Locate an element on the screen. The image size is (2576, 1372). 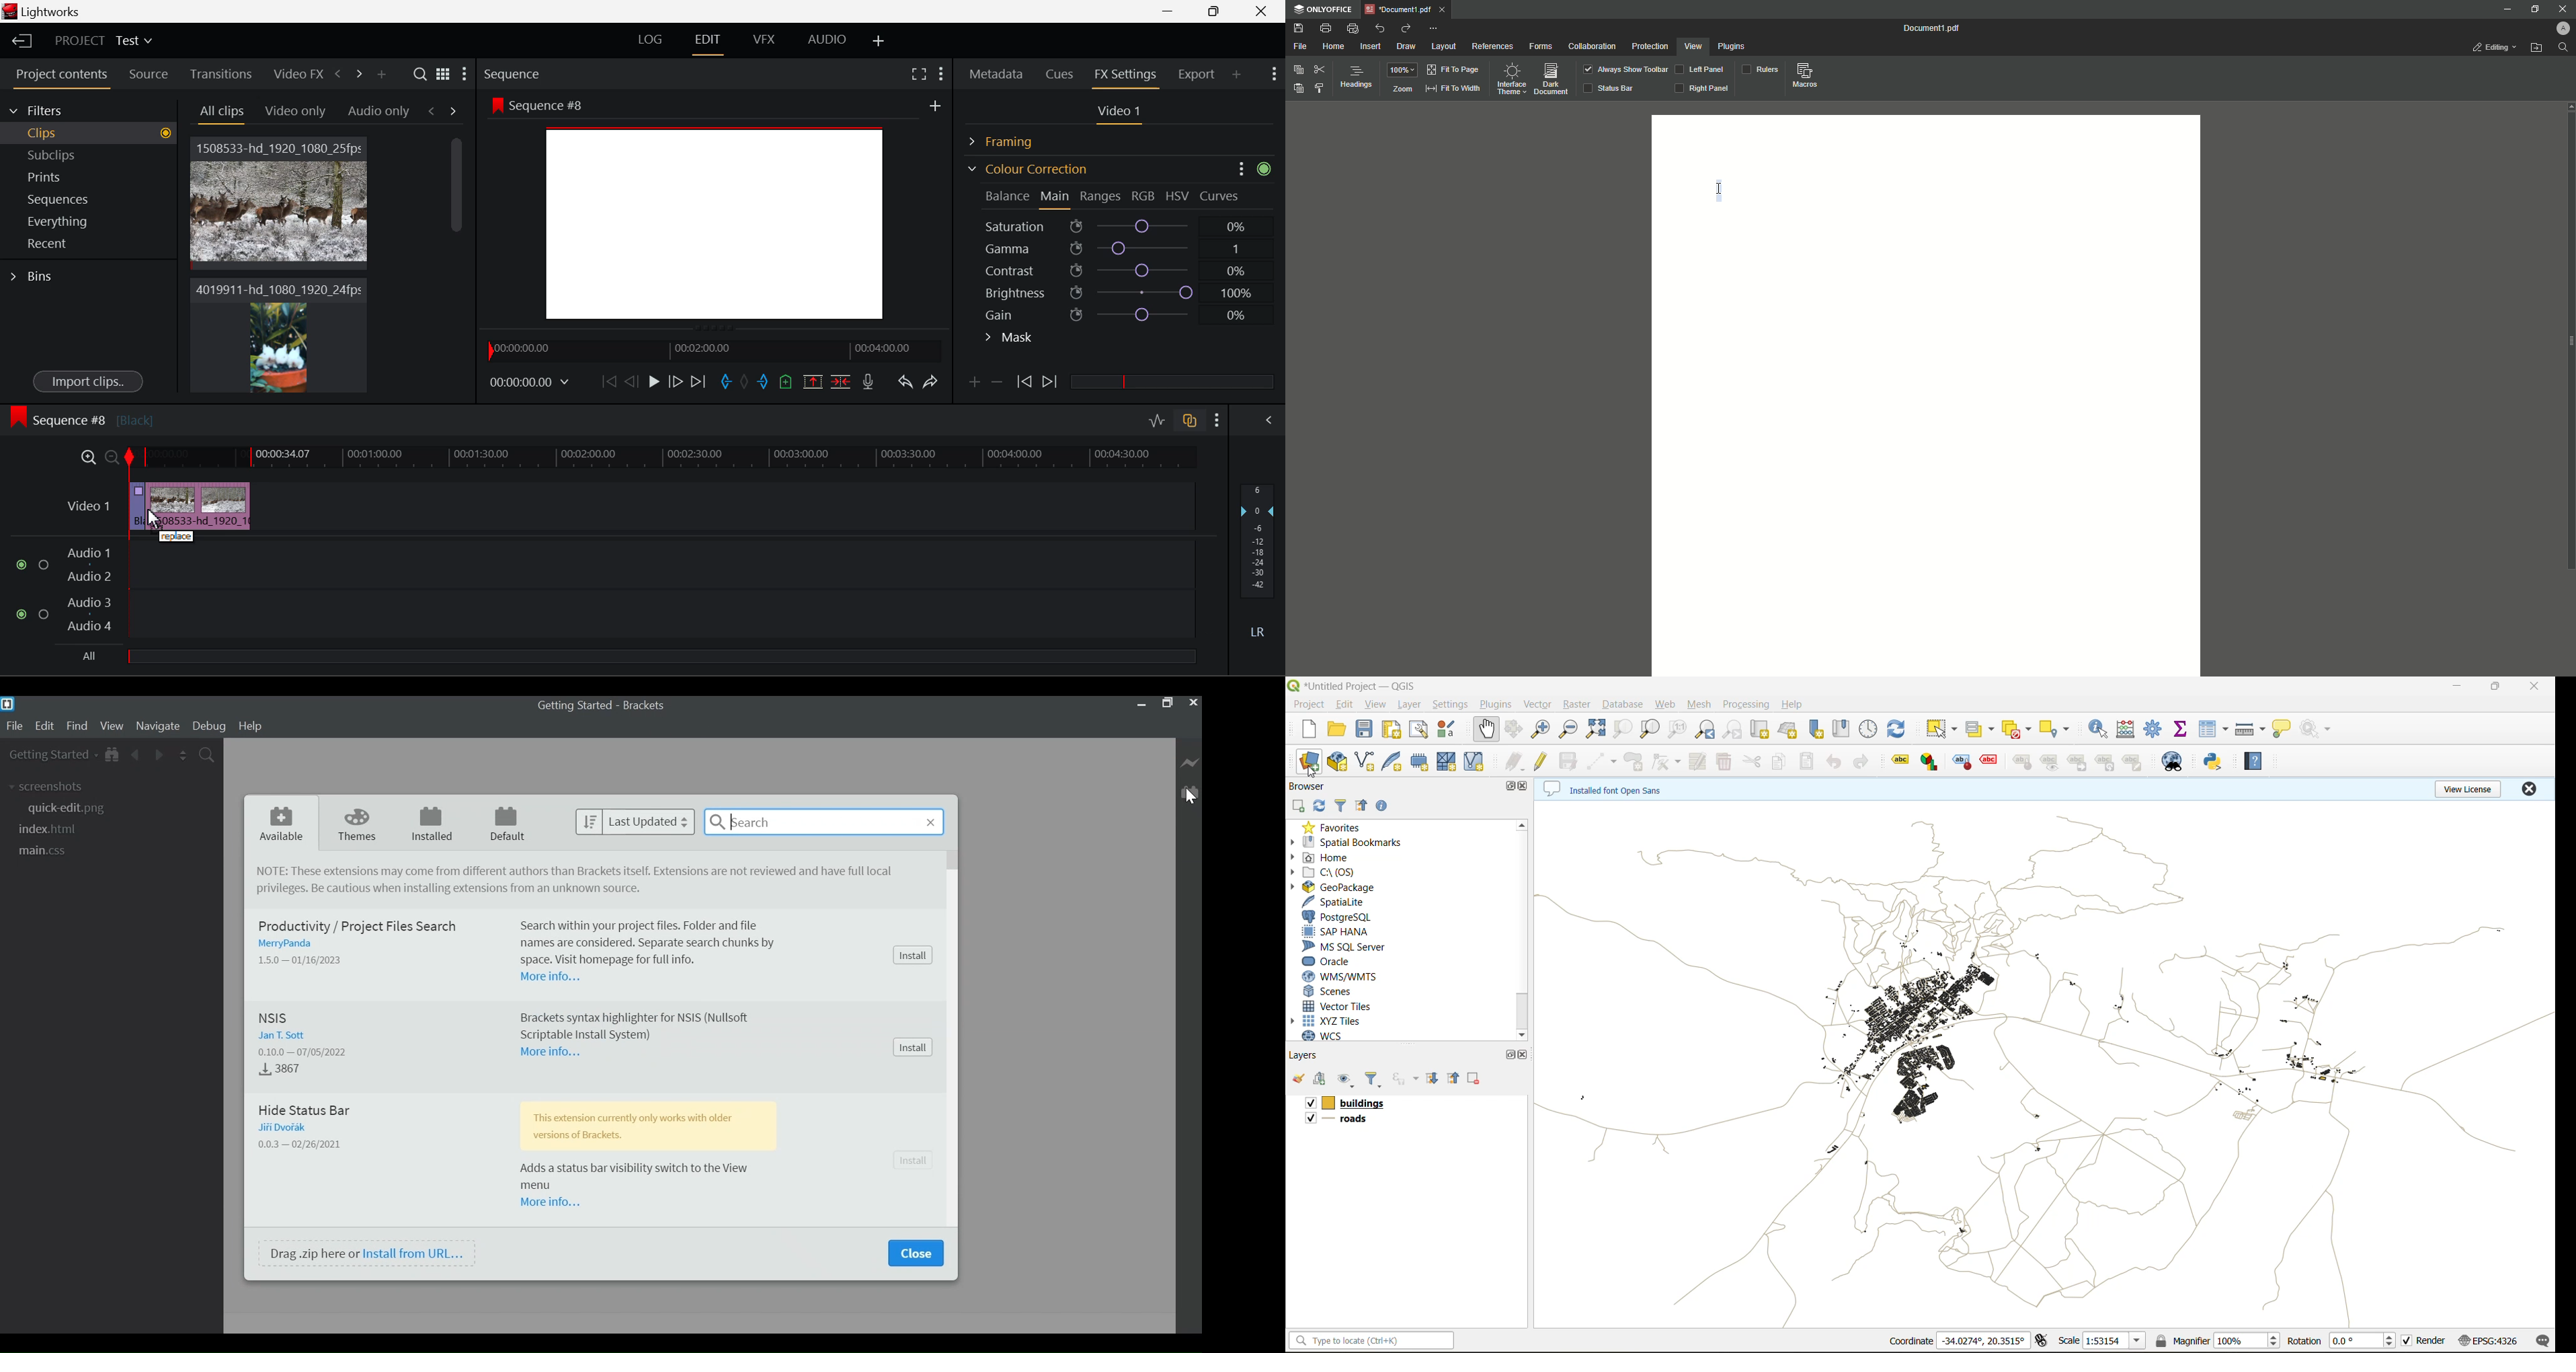
geopackage is located at coordinates (1333, 887).